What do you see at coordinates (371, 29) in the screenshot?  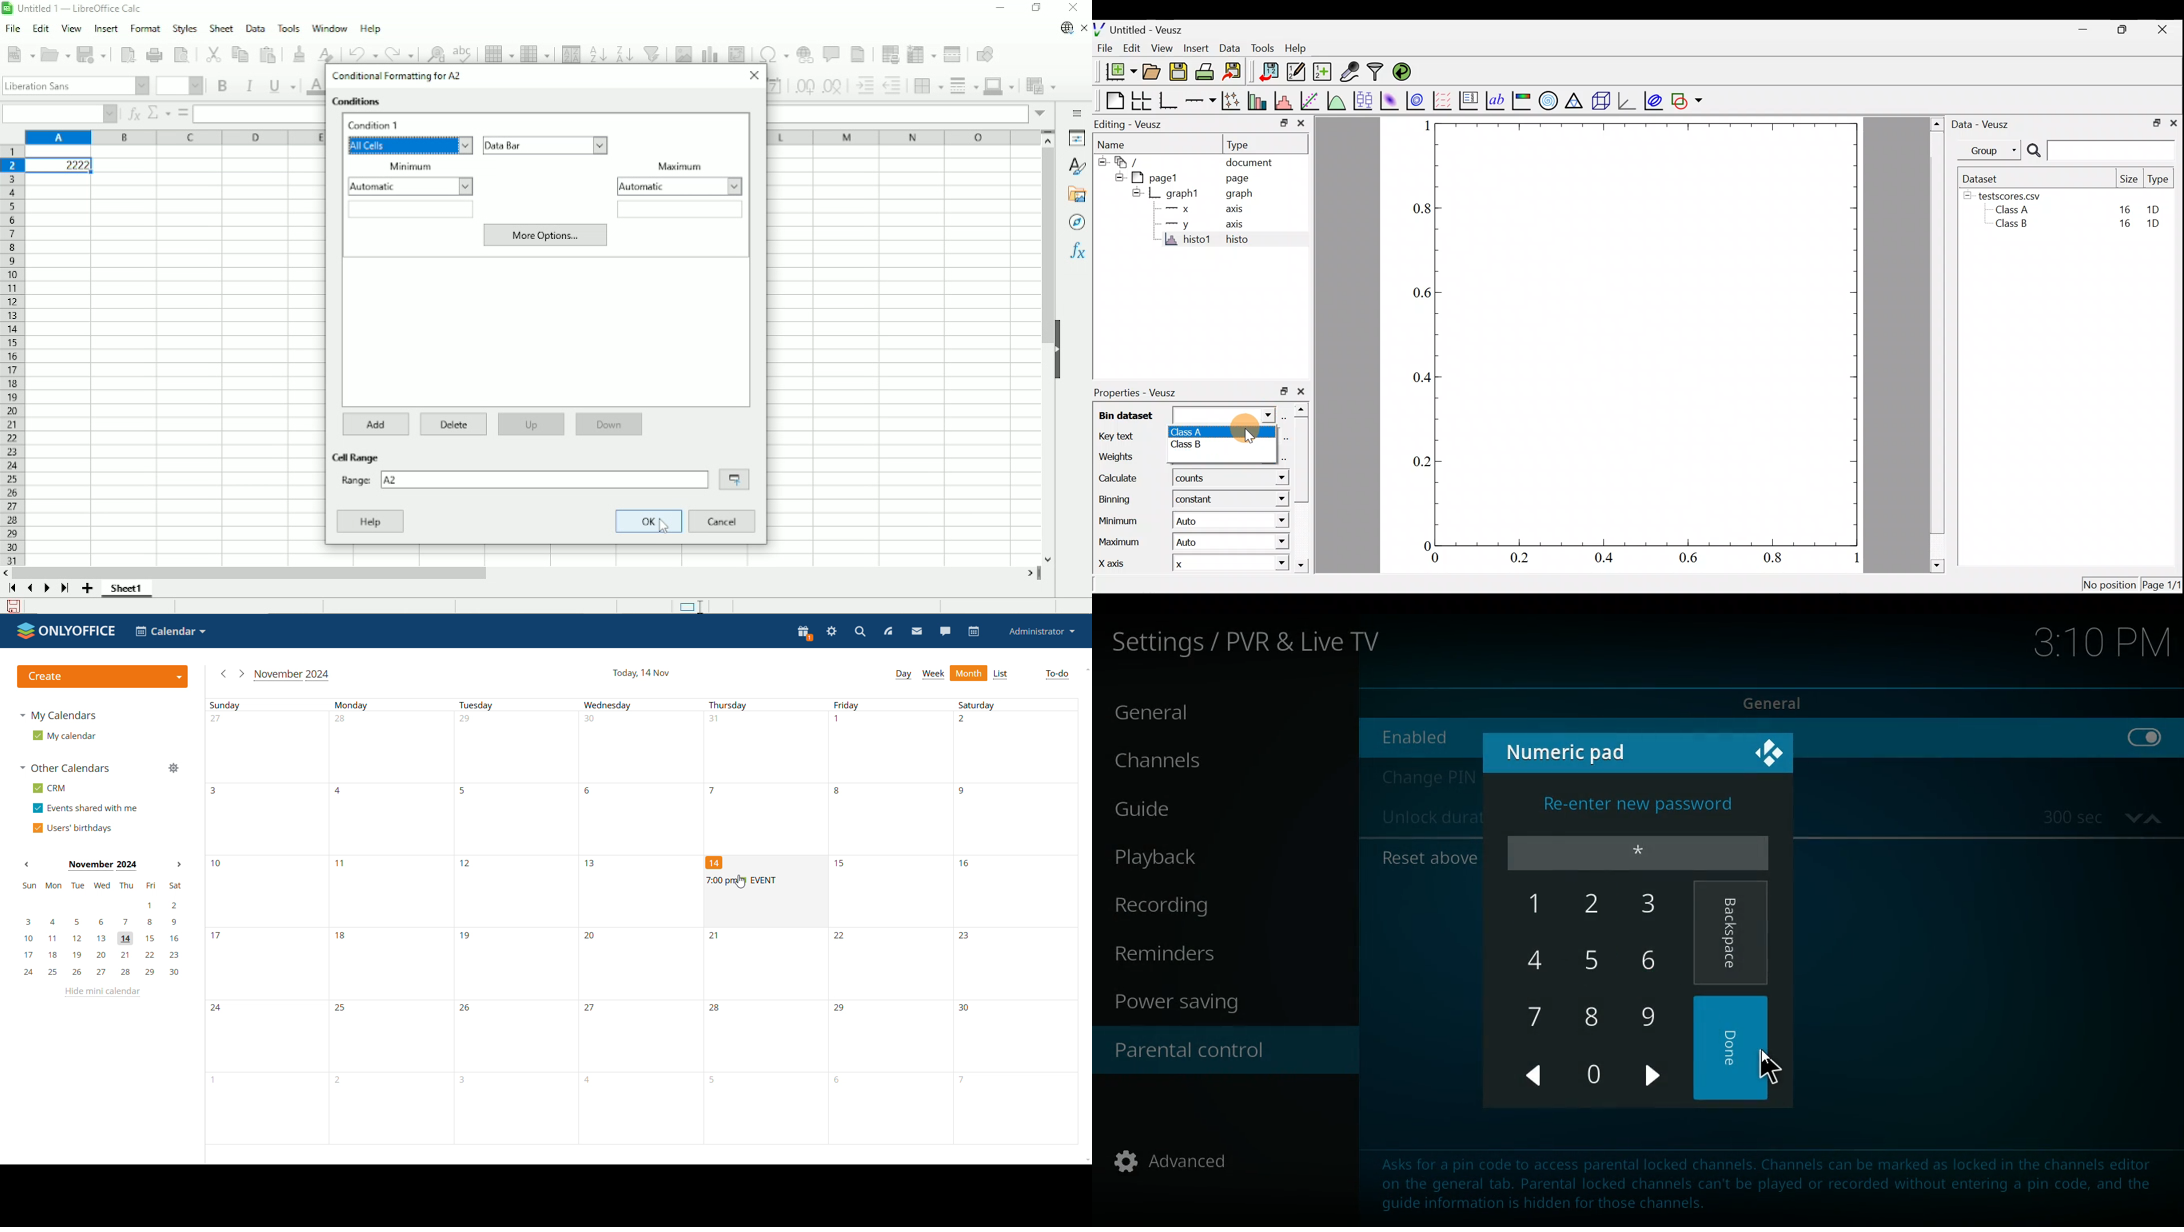 I see `Help` at bounding box center [371, 29].